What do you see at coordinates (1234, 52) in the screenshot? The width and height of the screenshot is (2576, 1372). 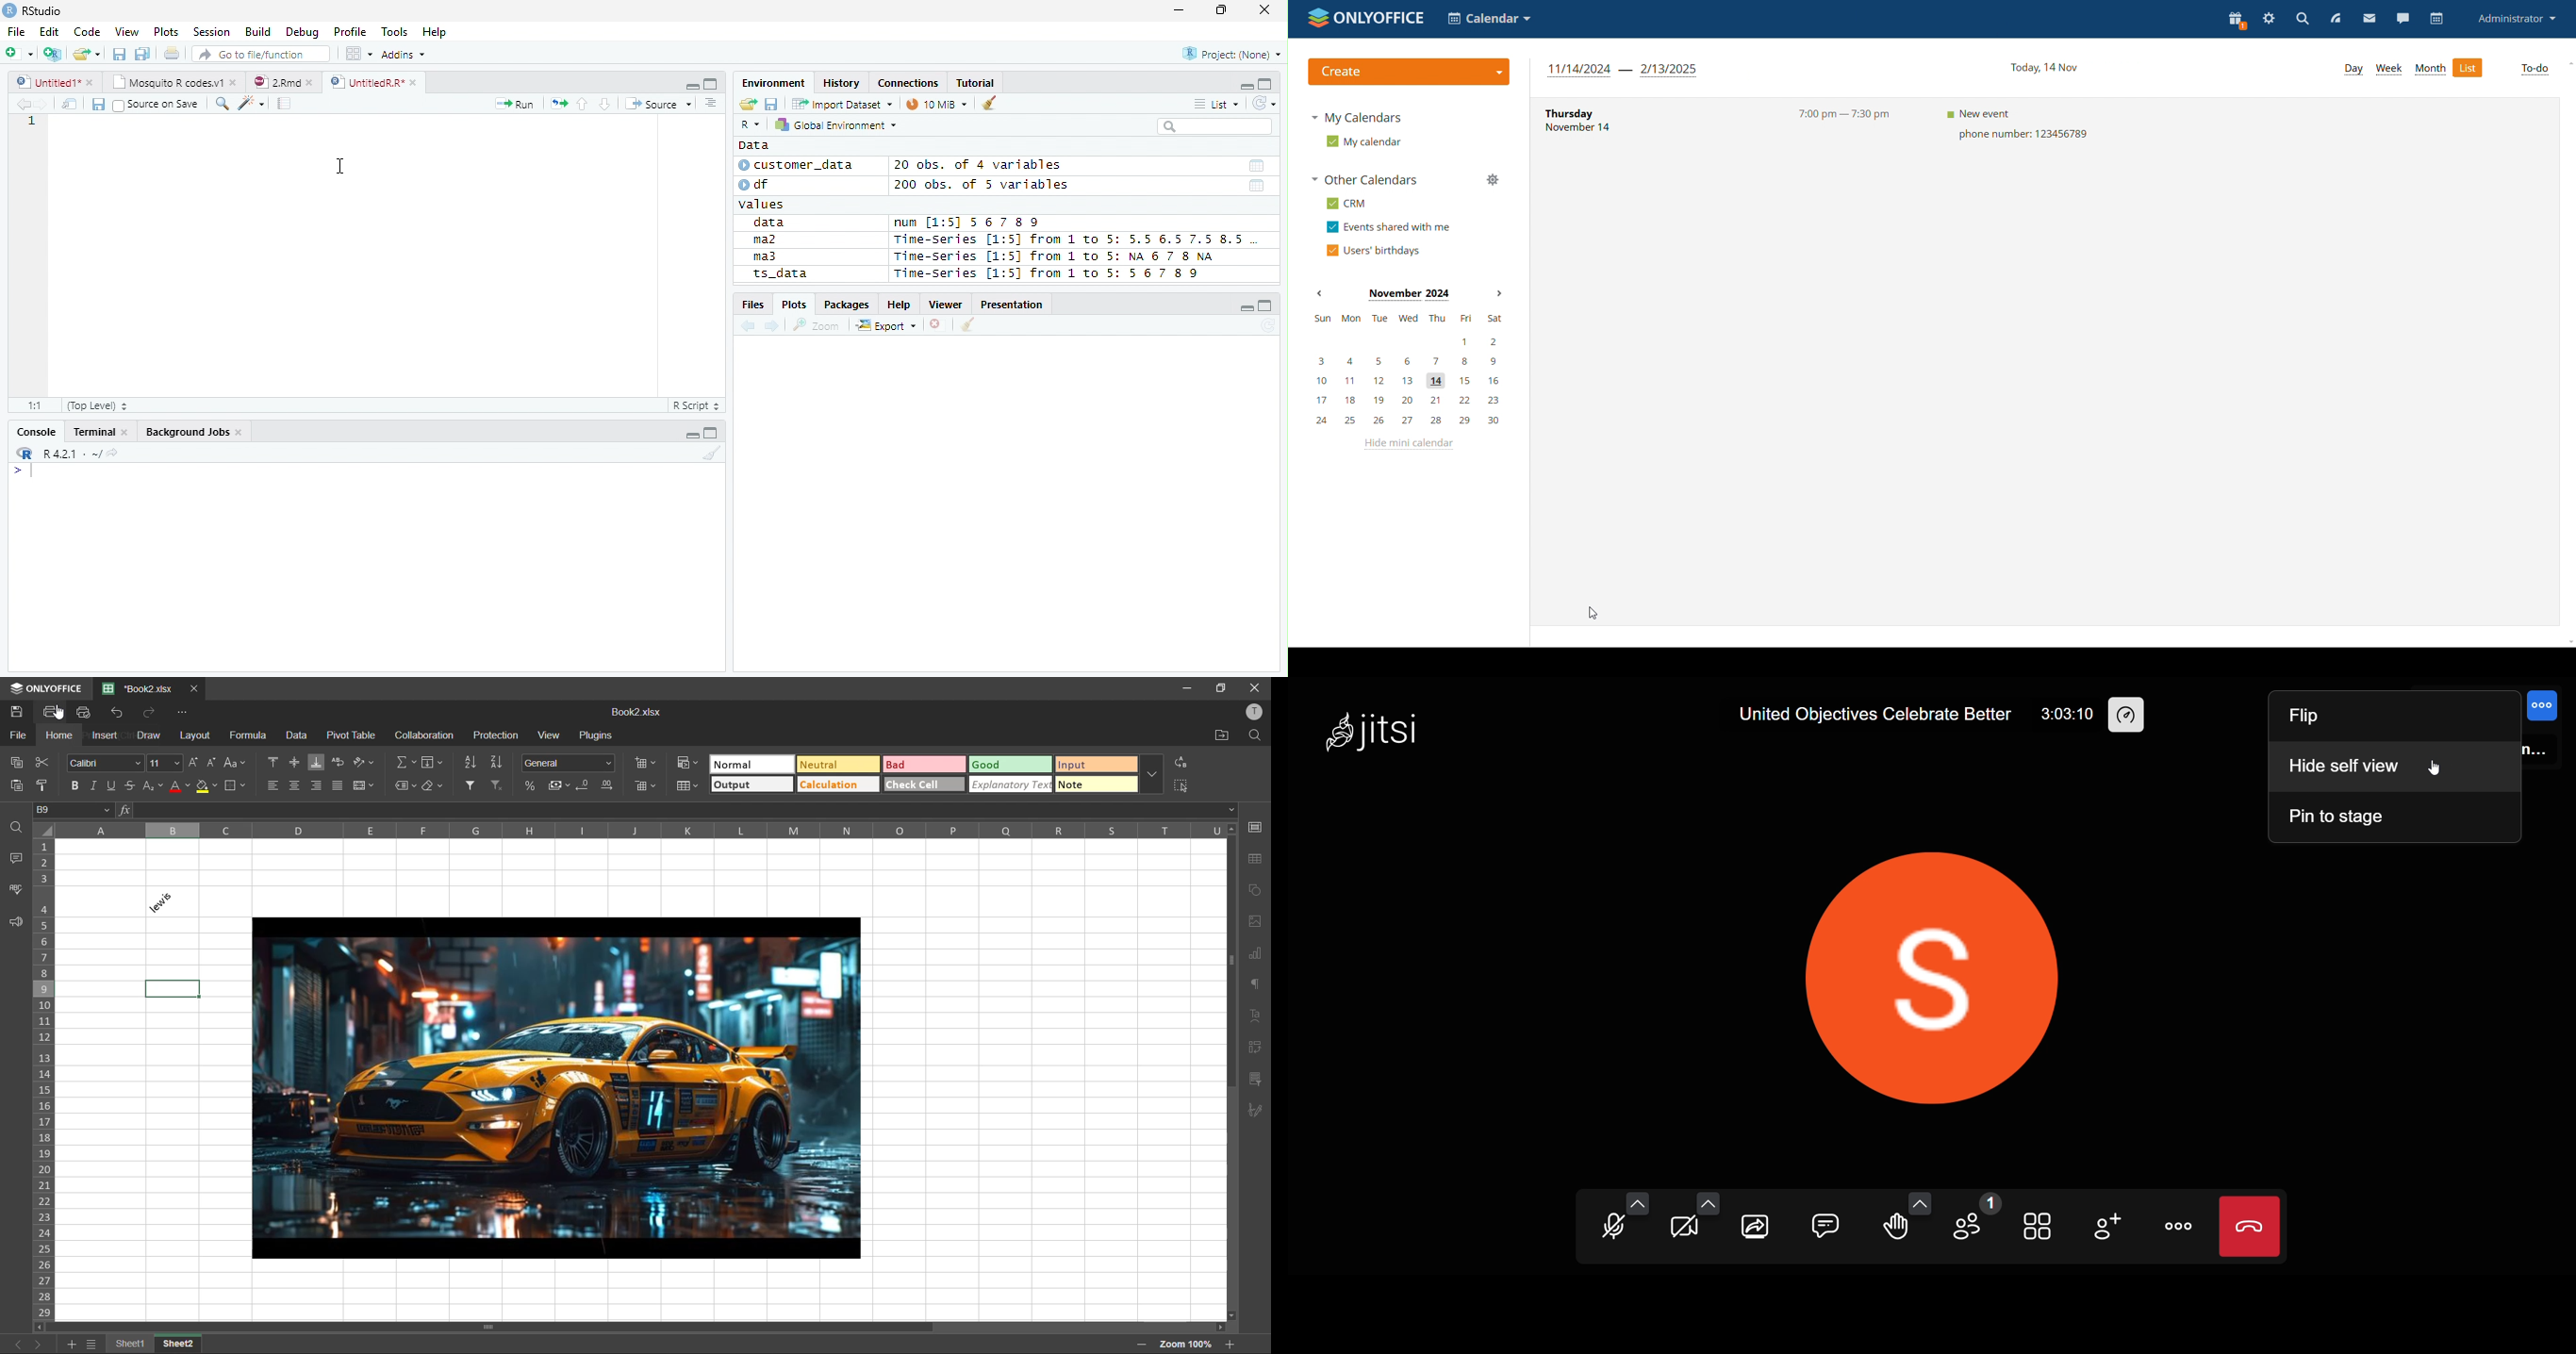 I see `Project (none)` at bounding box center [1234, 52].